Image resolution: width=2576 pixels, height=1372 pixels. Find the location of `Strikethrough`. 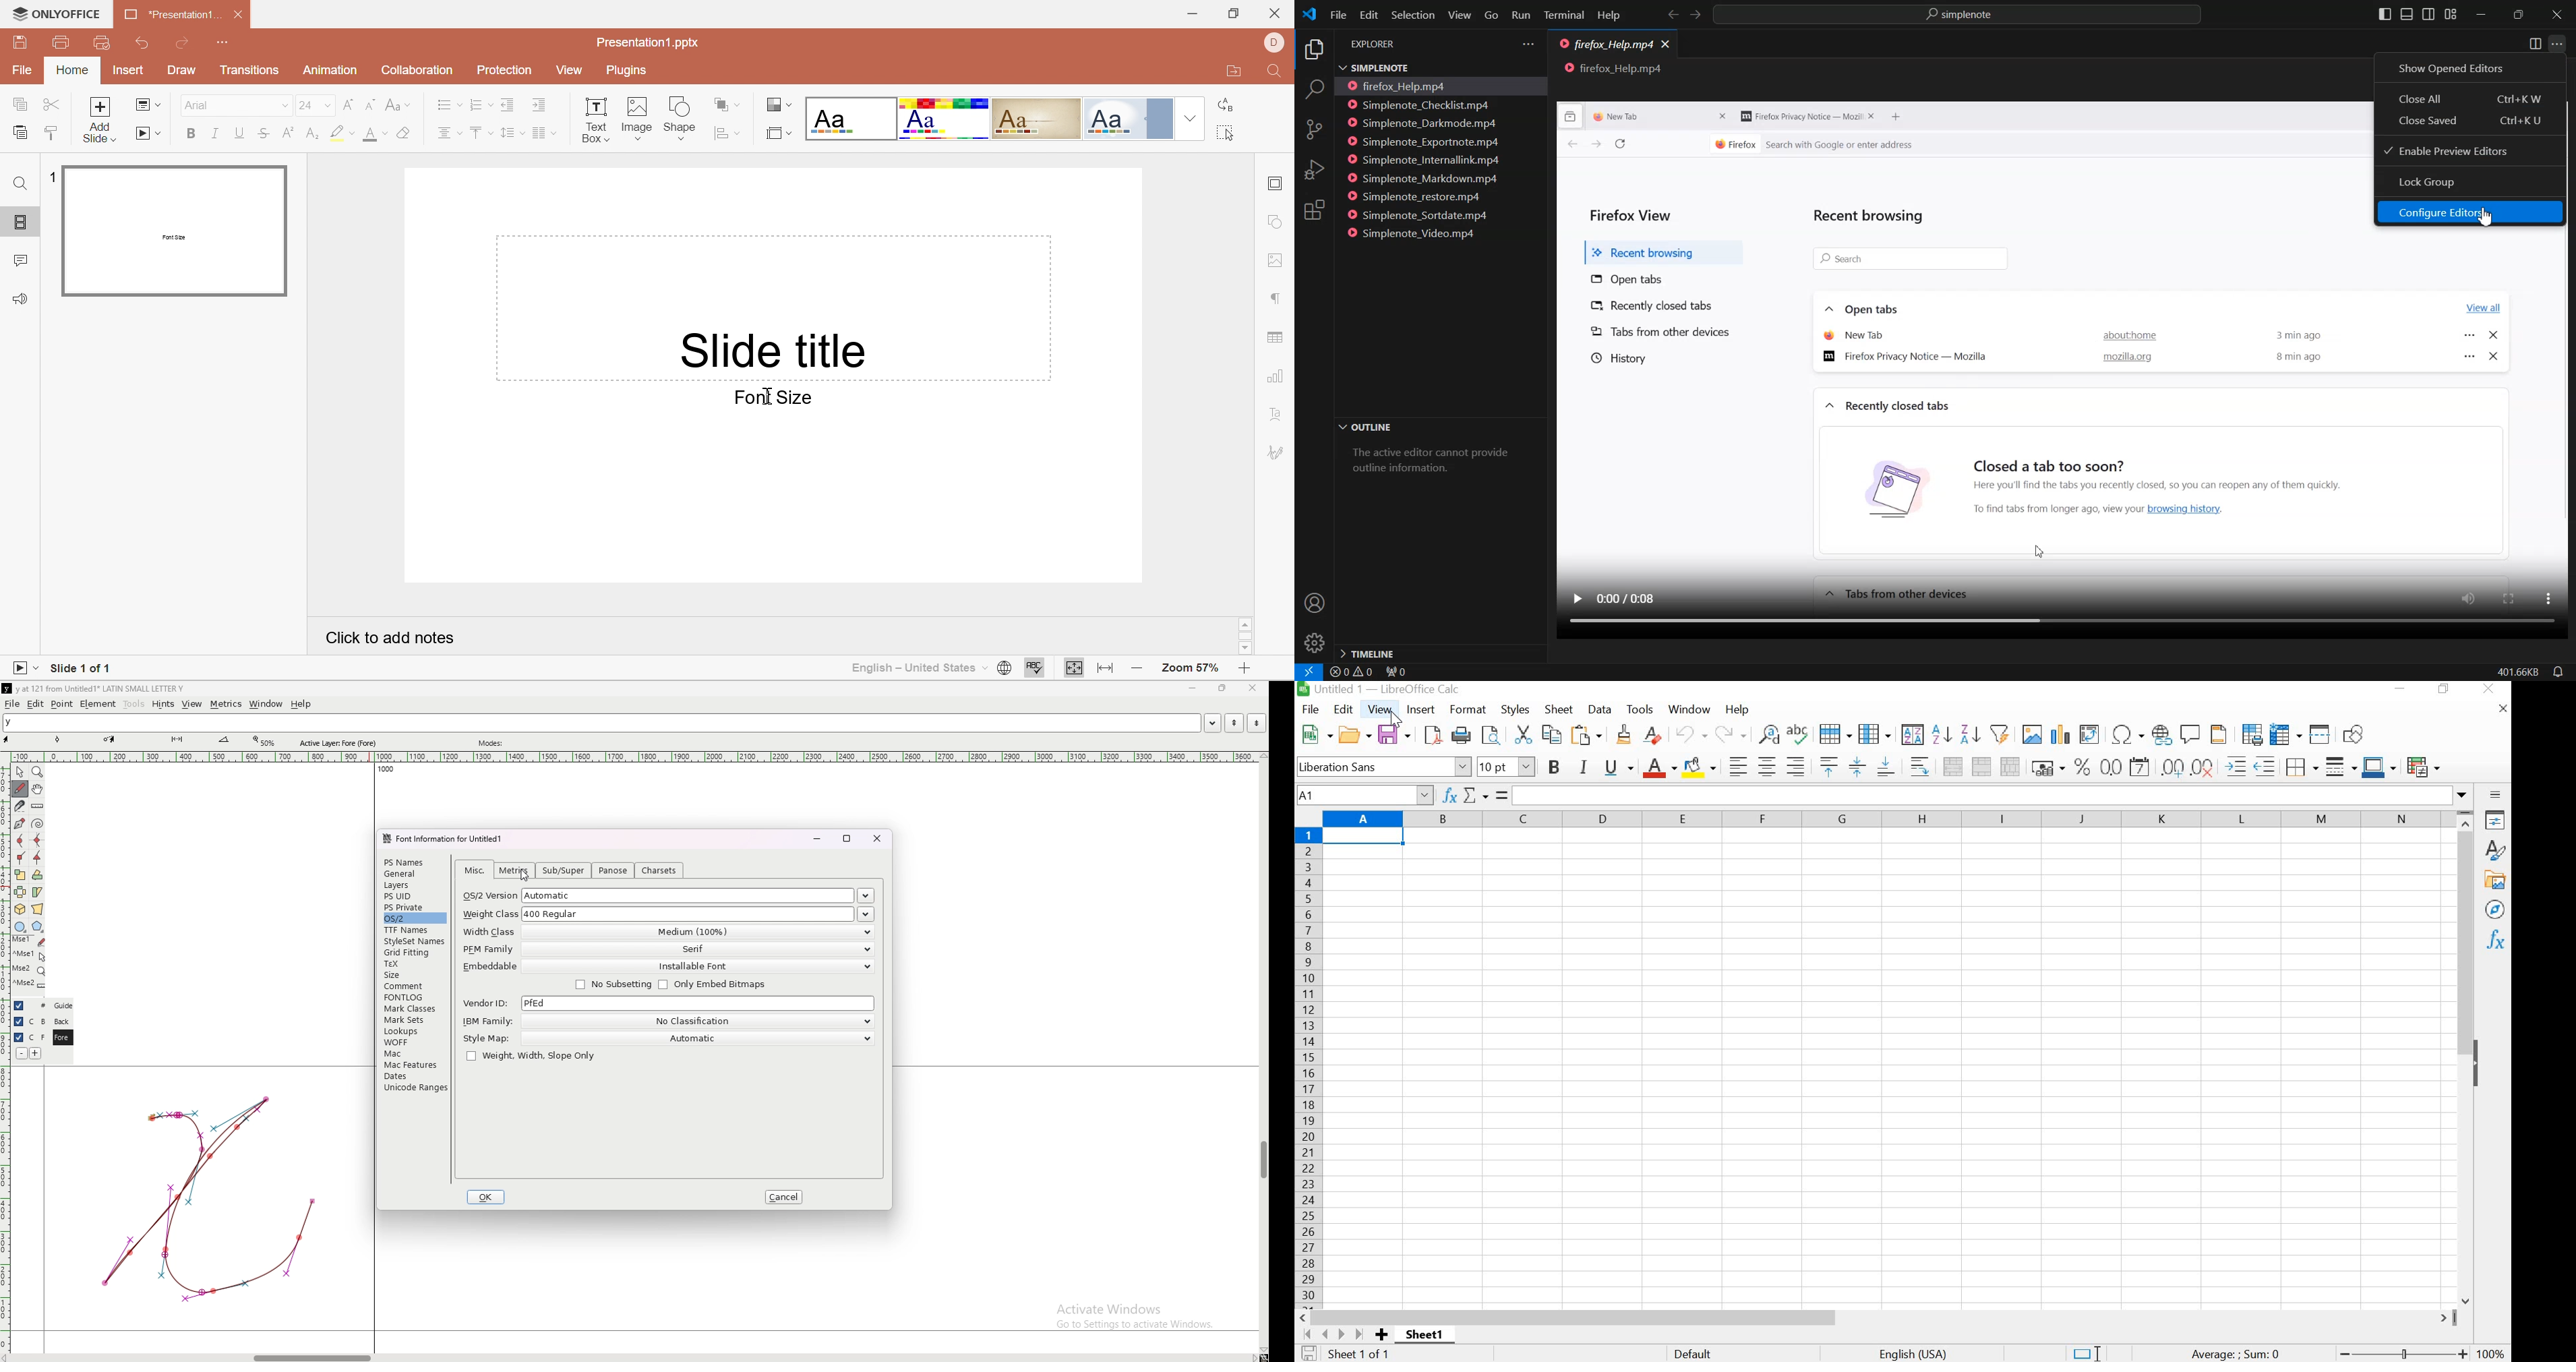

Strikethrough is located at coordinates (265, 130).